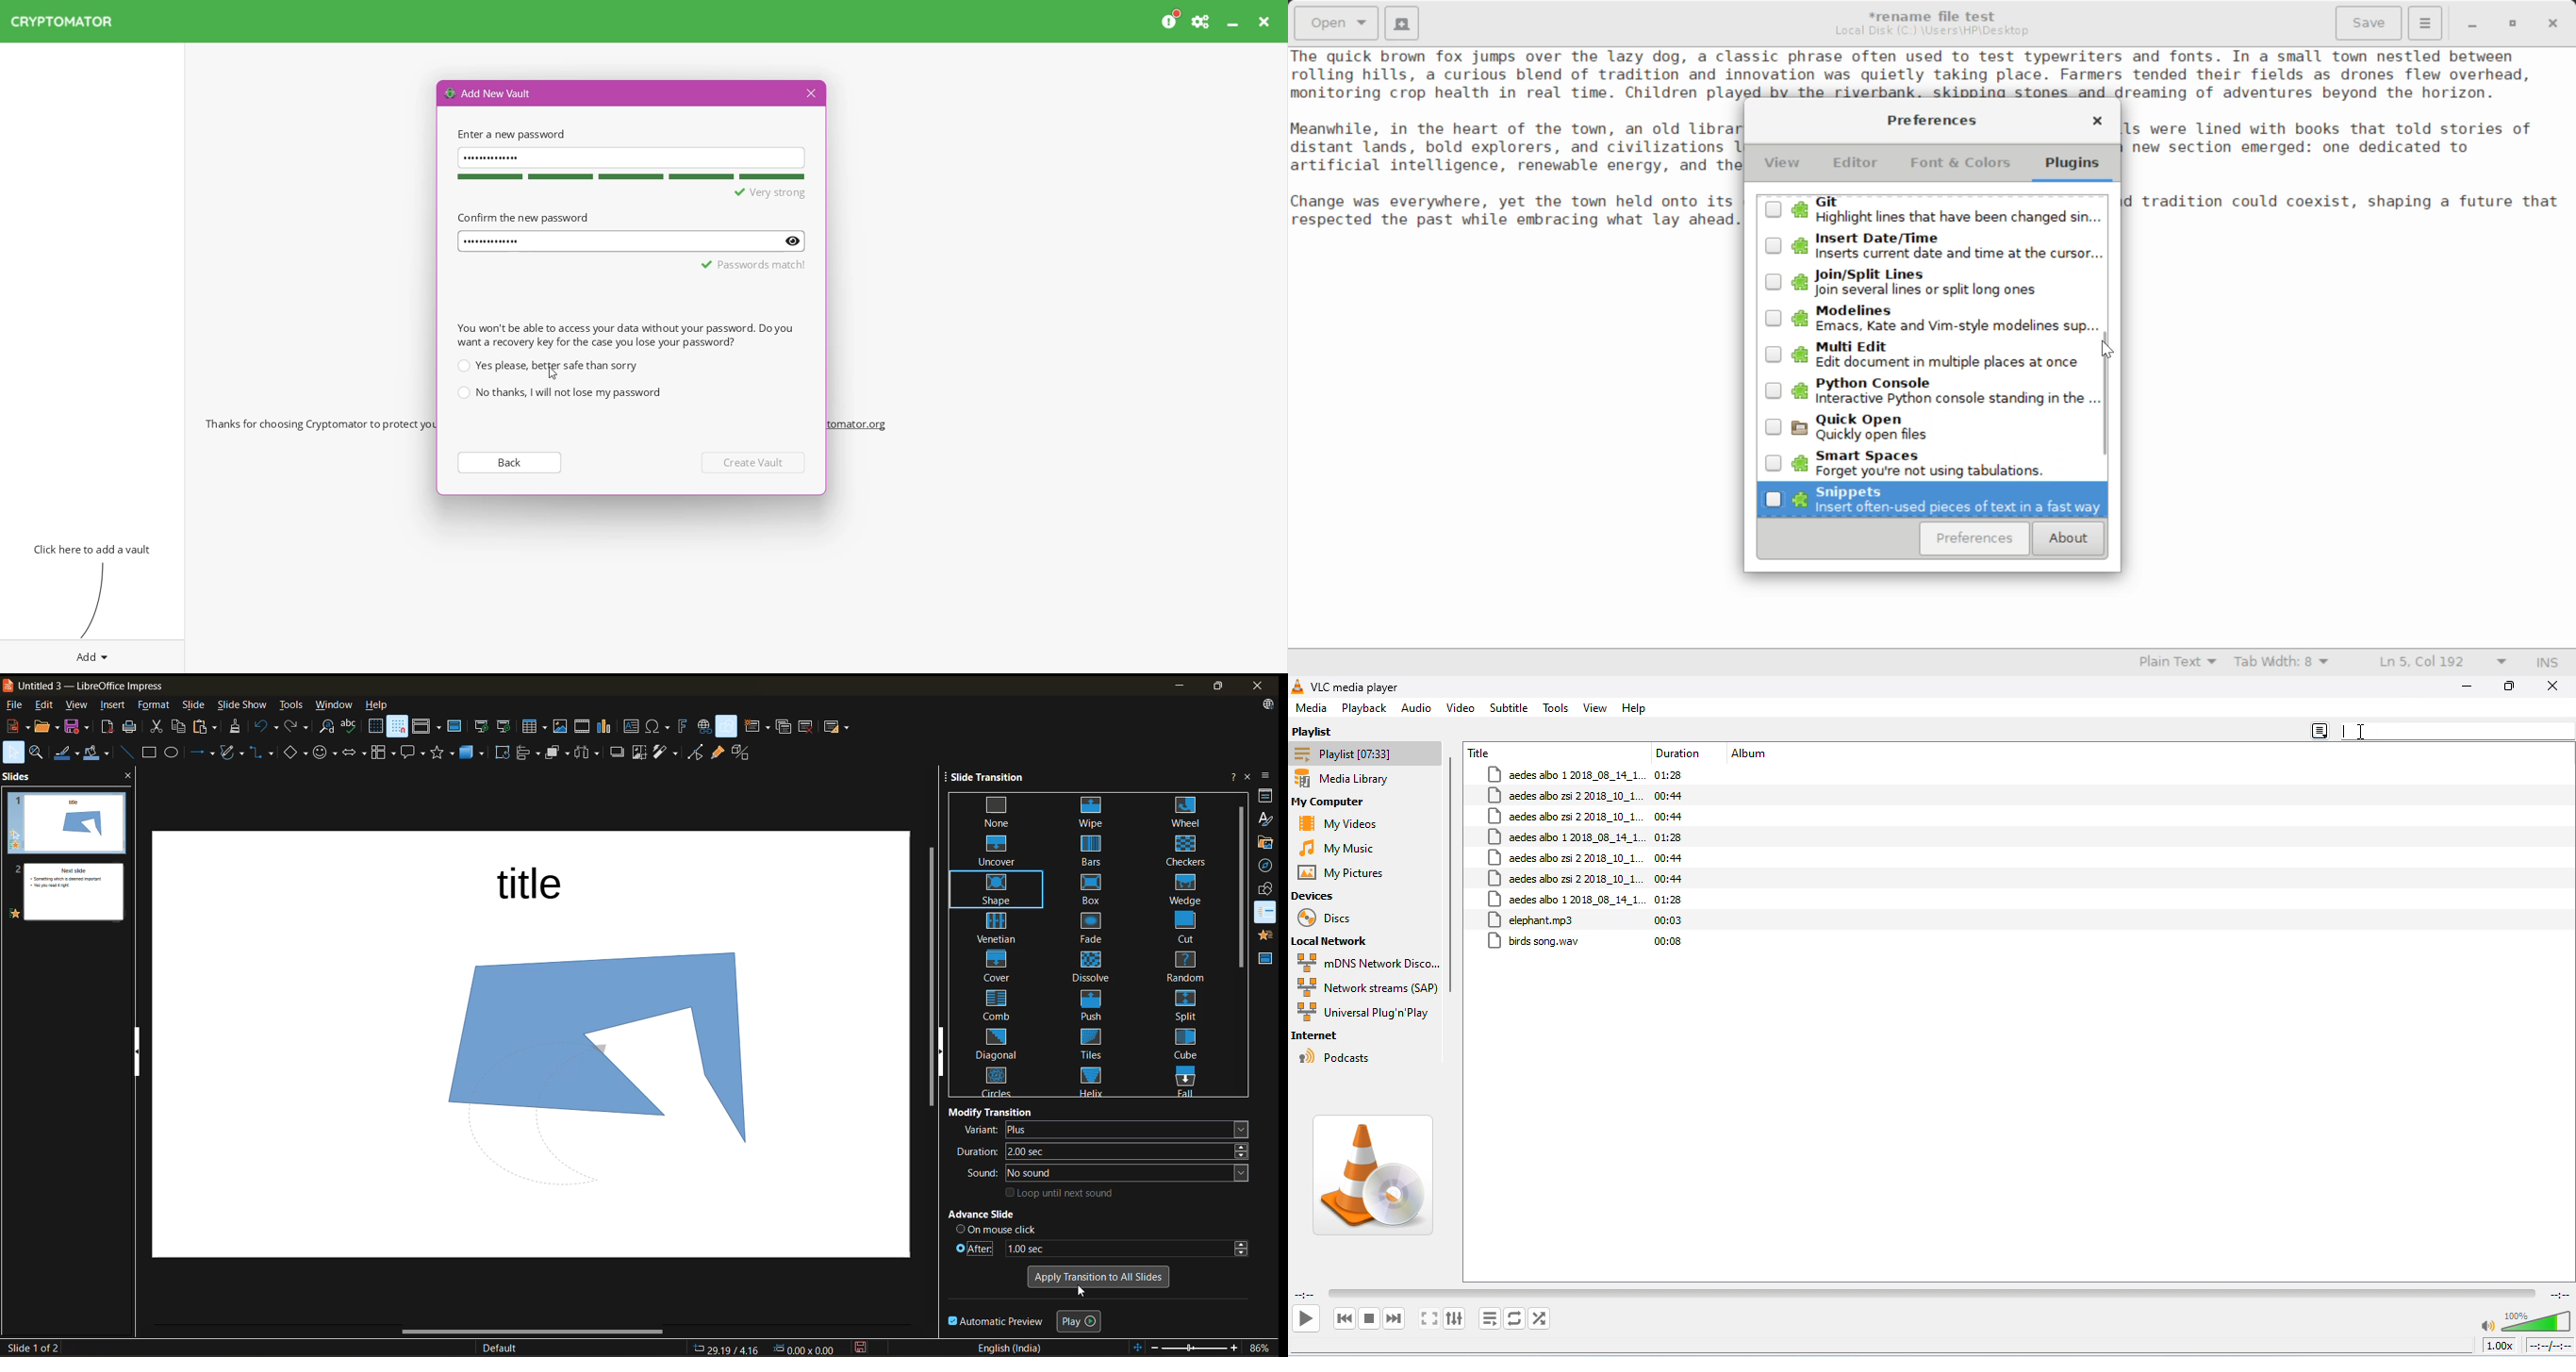 Image resolution: width=2576 pixels, height=1372 pixels. Describe the element at coordinates (1247, 776) in the screenshot. I see `close sidebar deck` at that location.